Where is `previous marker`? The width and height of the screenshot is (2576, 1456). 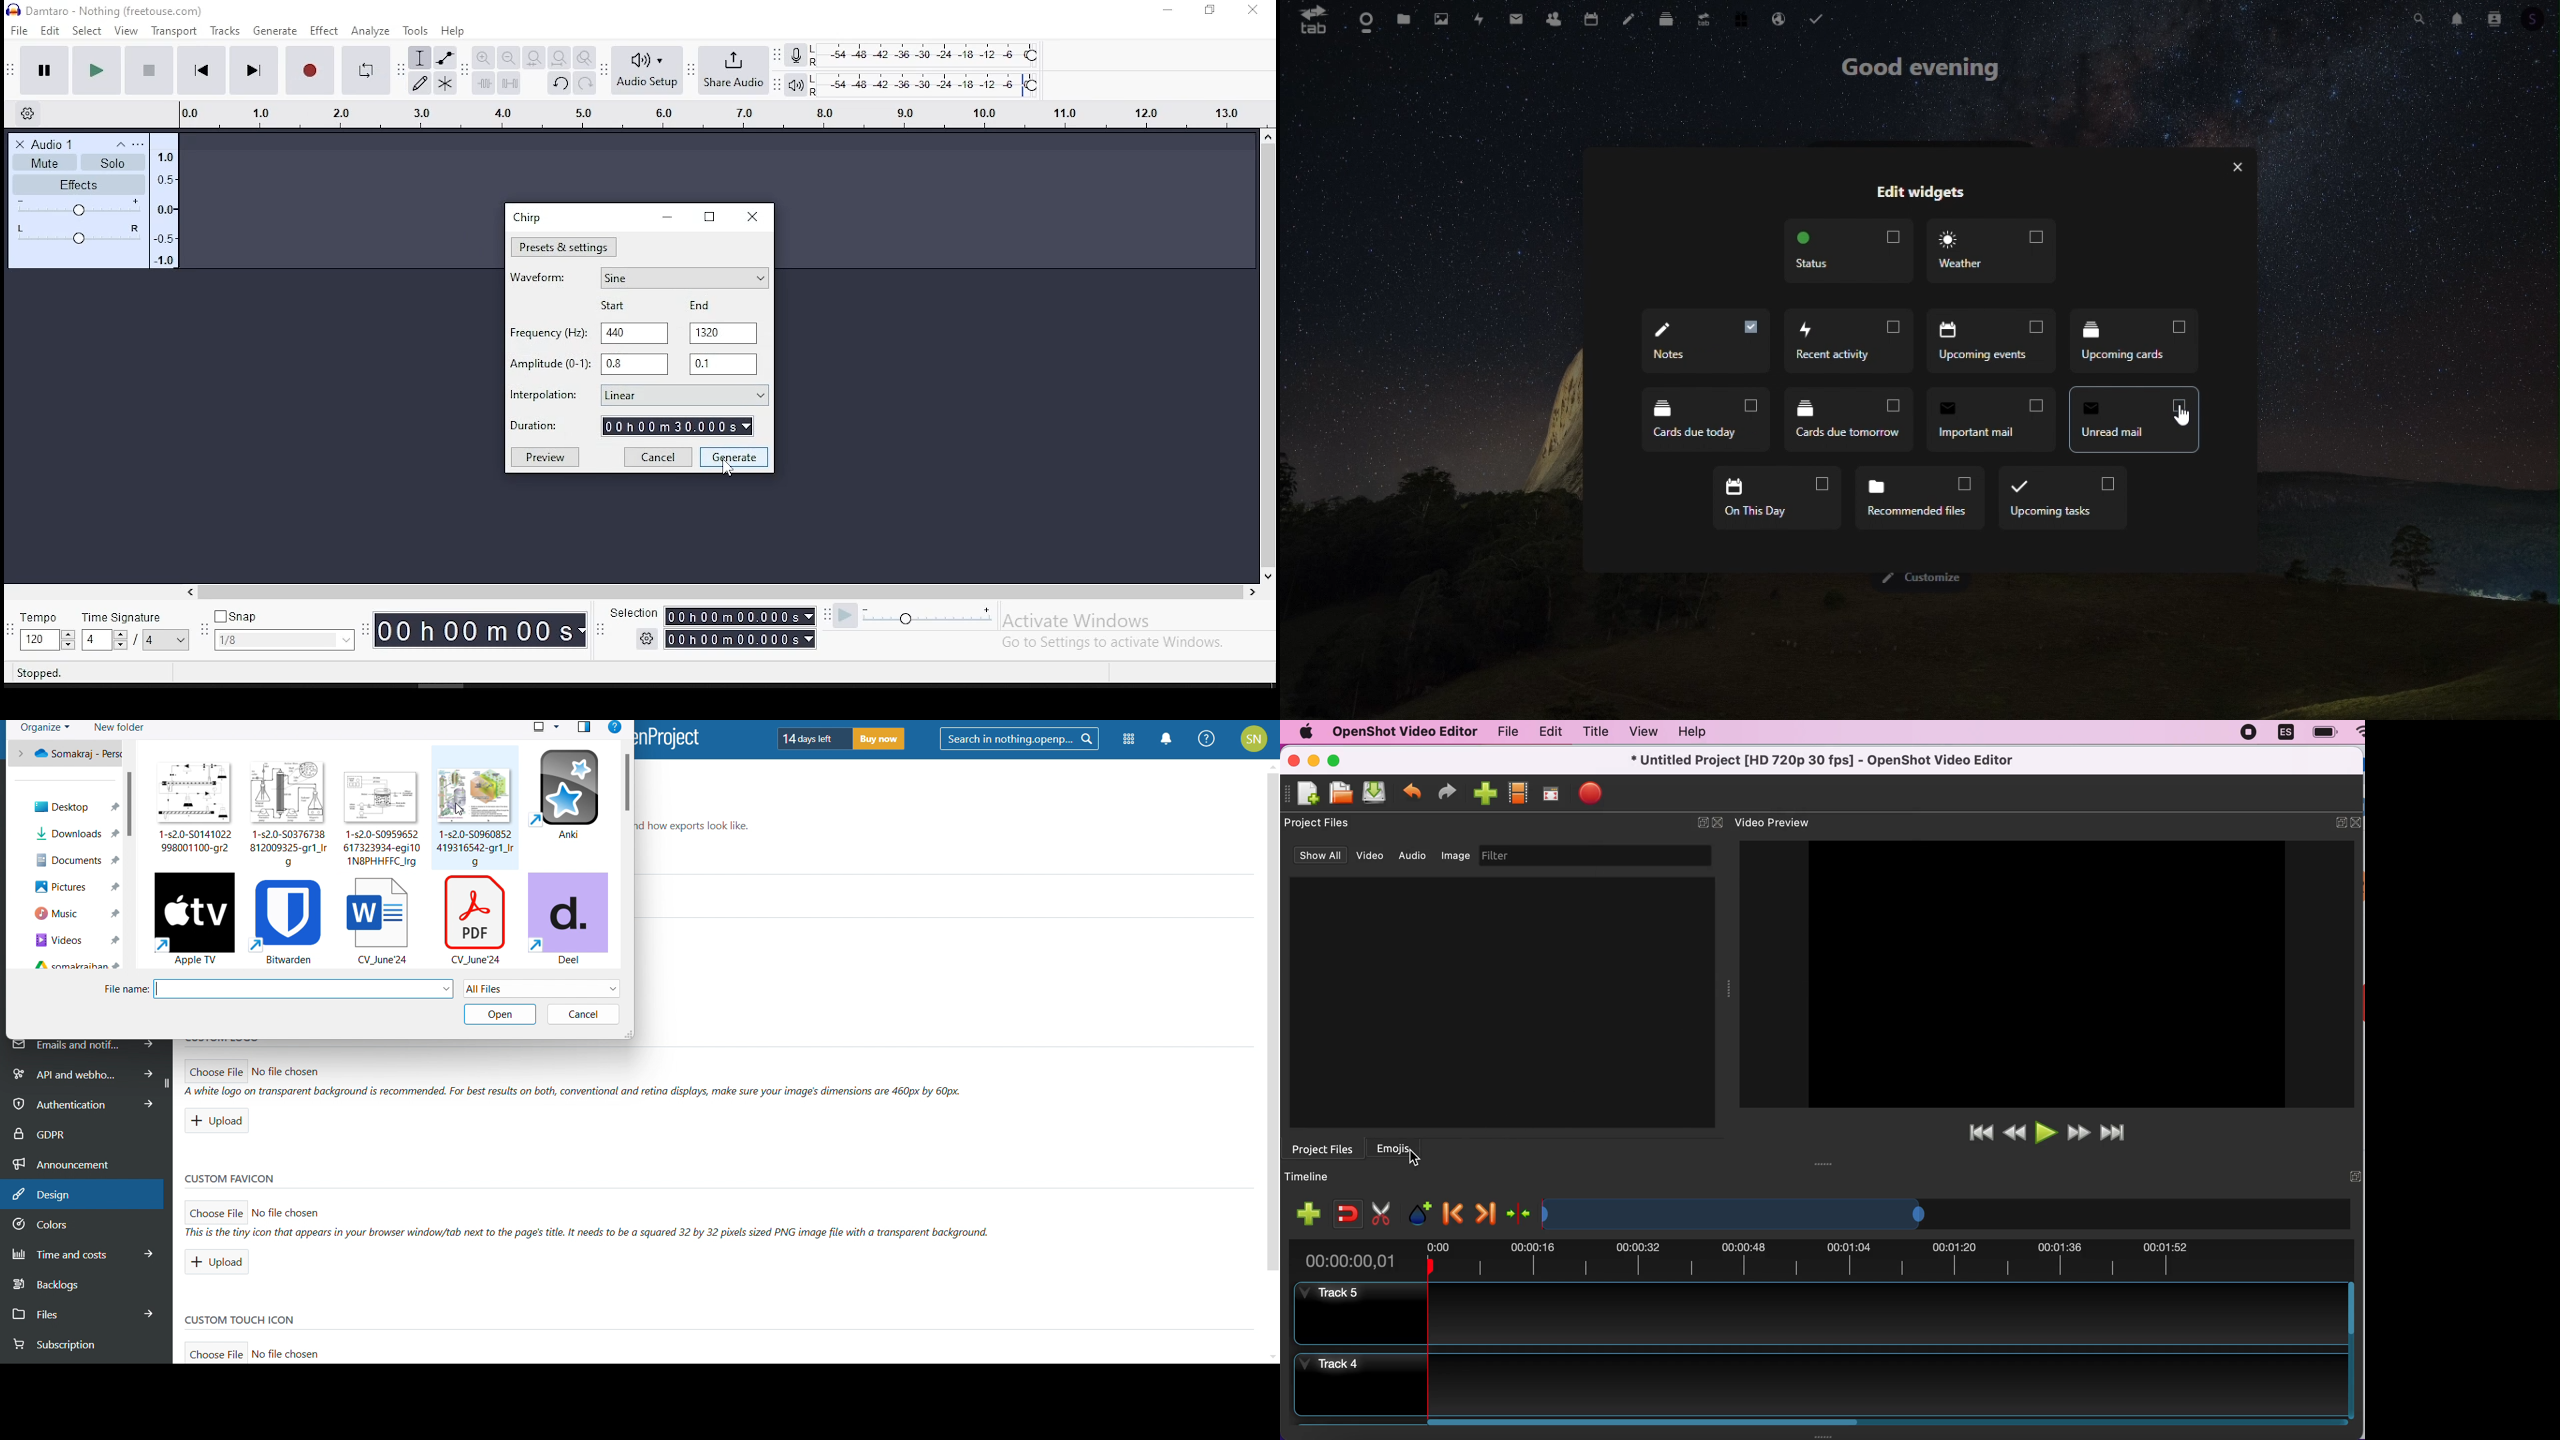
previous marker is located at coordinates (1454, 1210).